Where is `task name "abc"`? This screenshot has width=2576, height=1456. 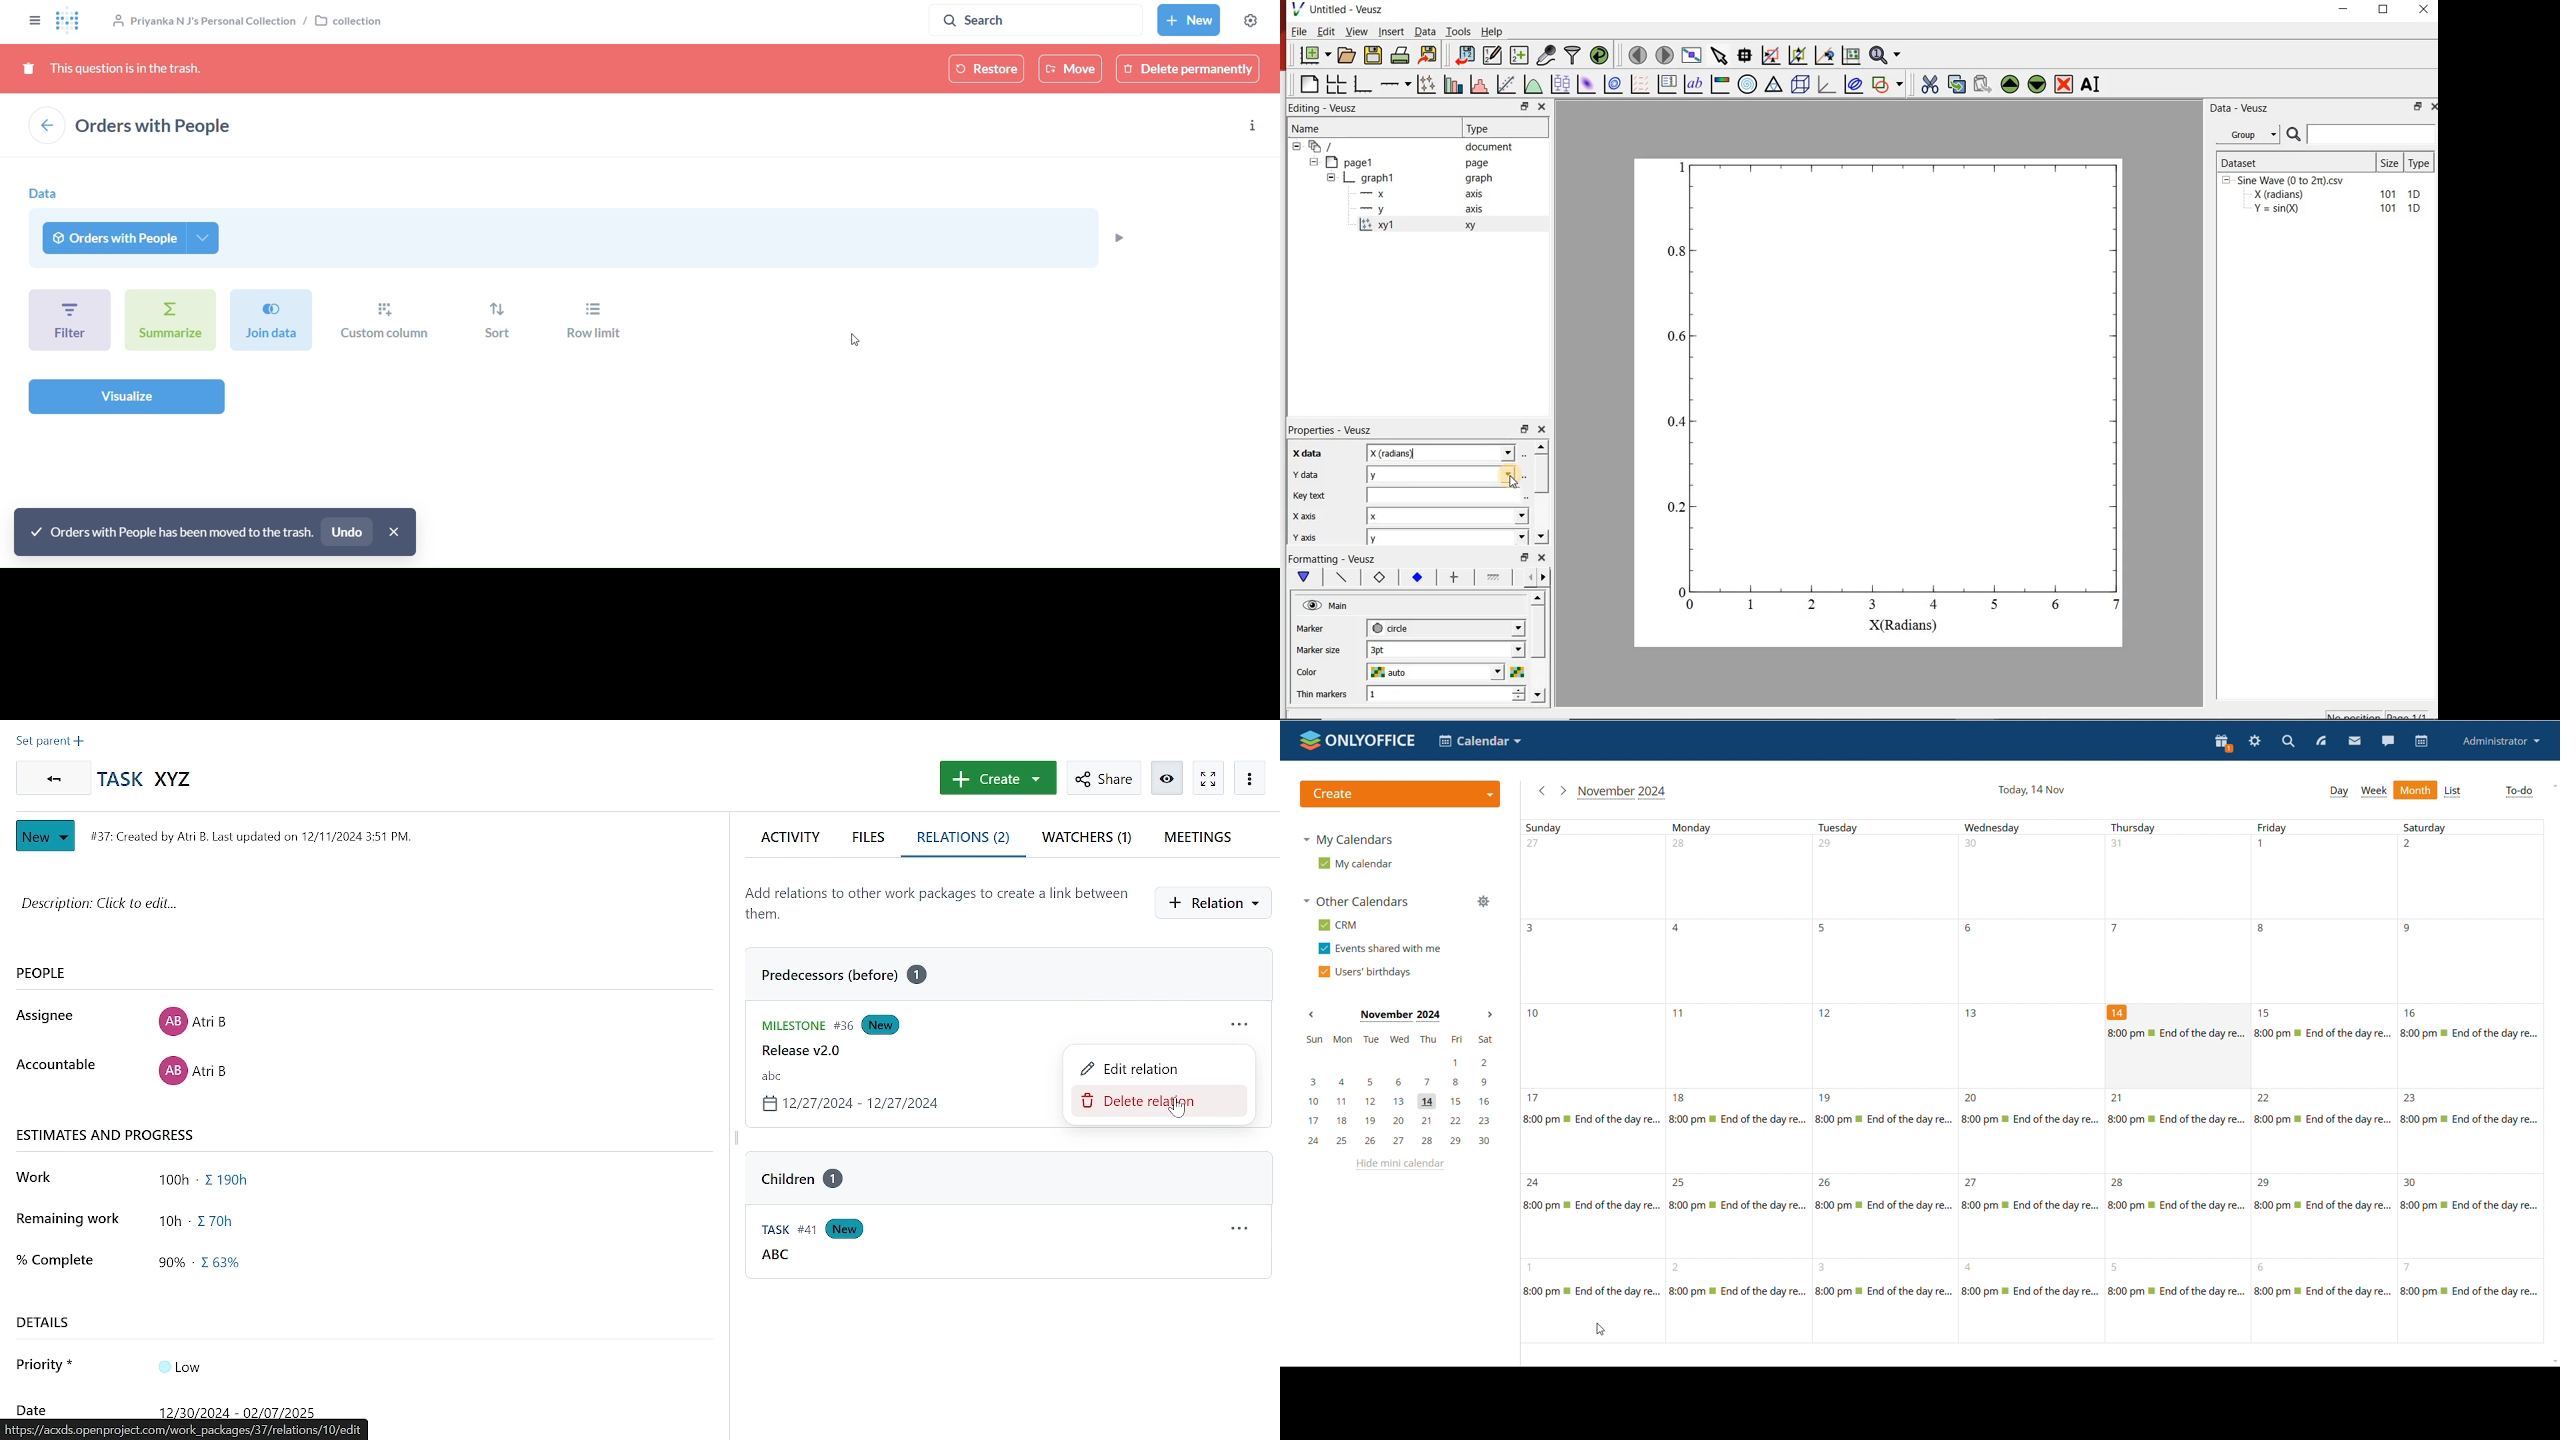
task name "abc" is located at coordinates (769, 1076).